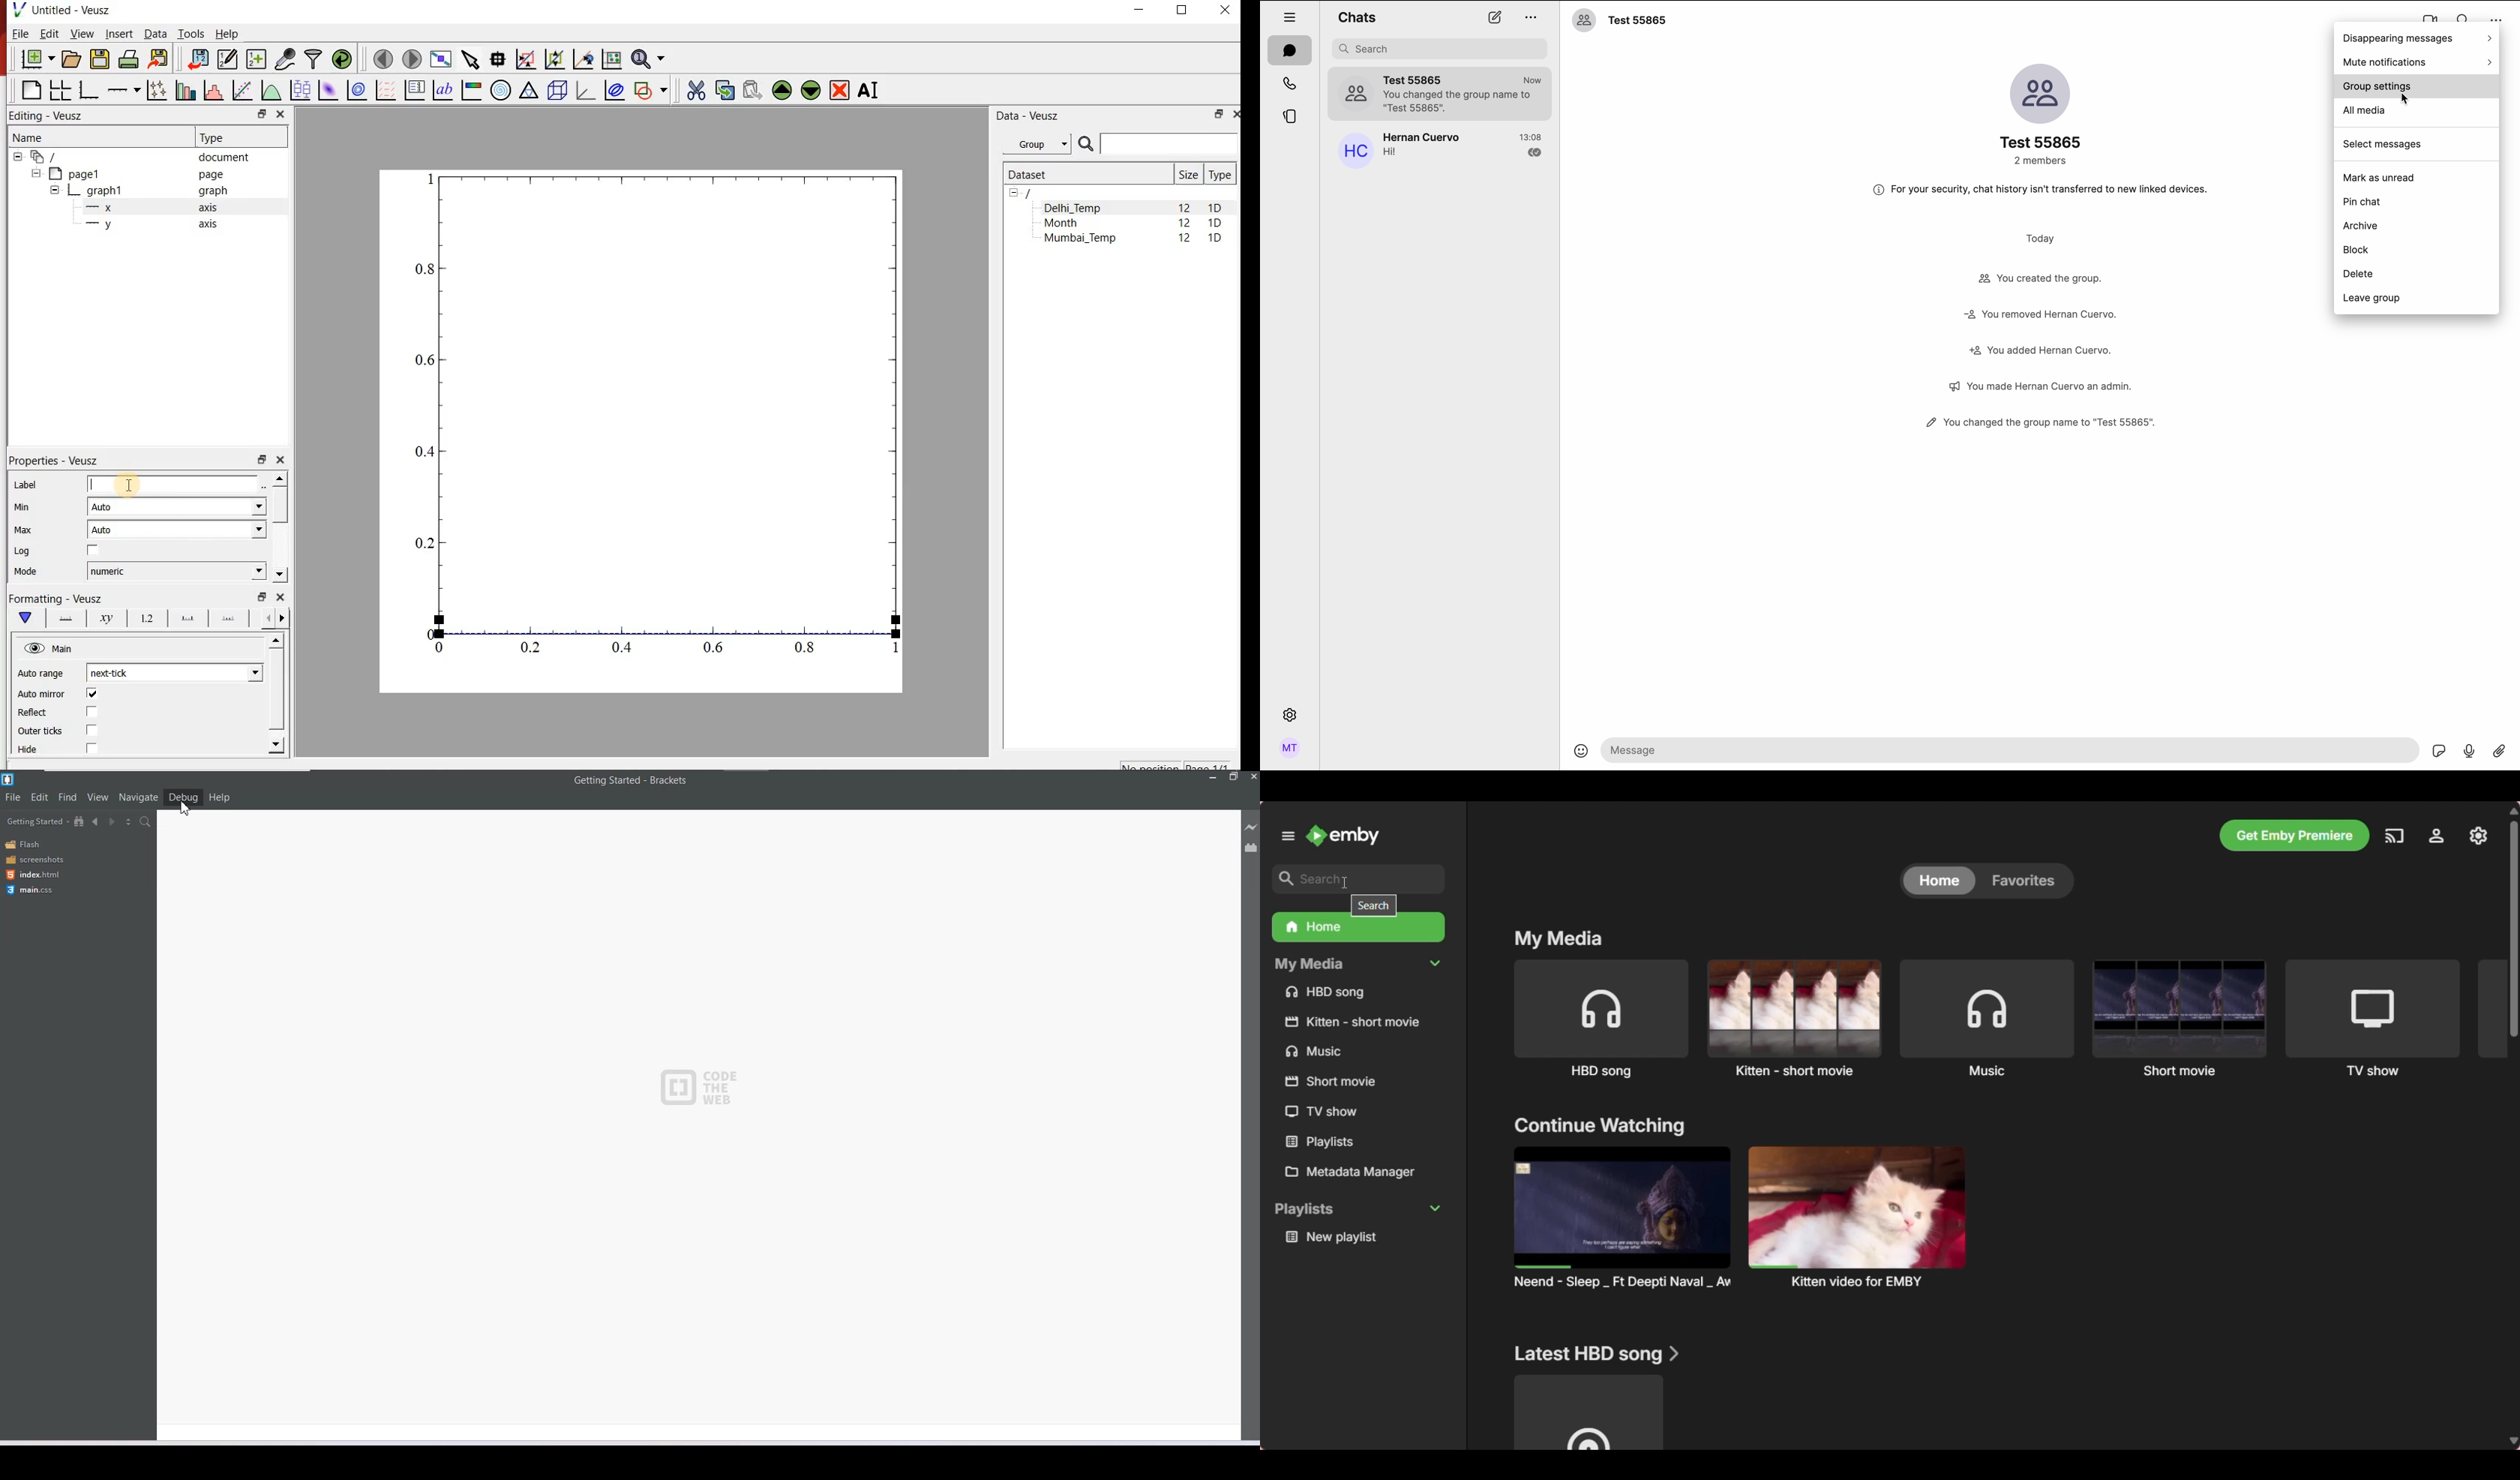 Image resolution: width=2520 pixels, height=1484 pixels. Describe the element at coordinates (1289, 83) in the screenshot. I see `calls` at that location.